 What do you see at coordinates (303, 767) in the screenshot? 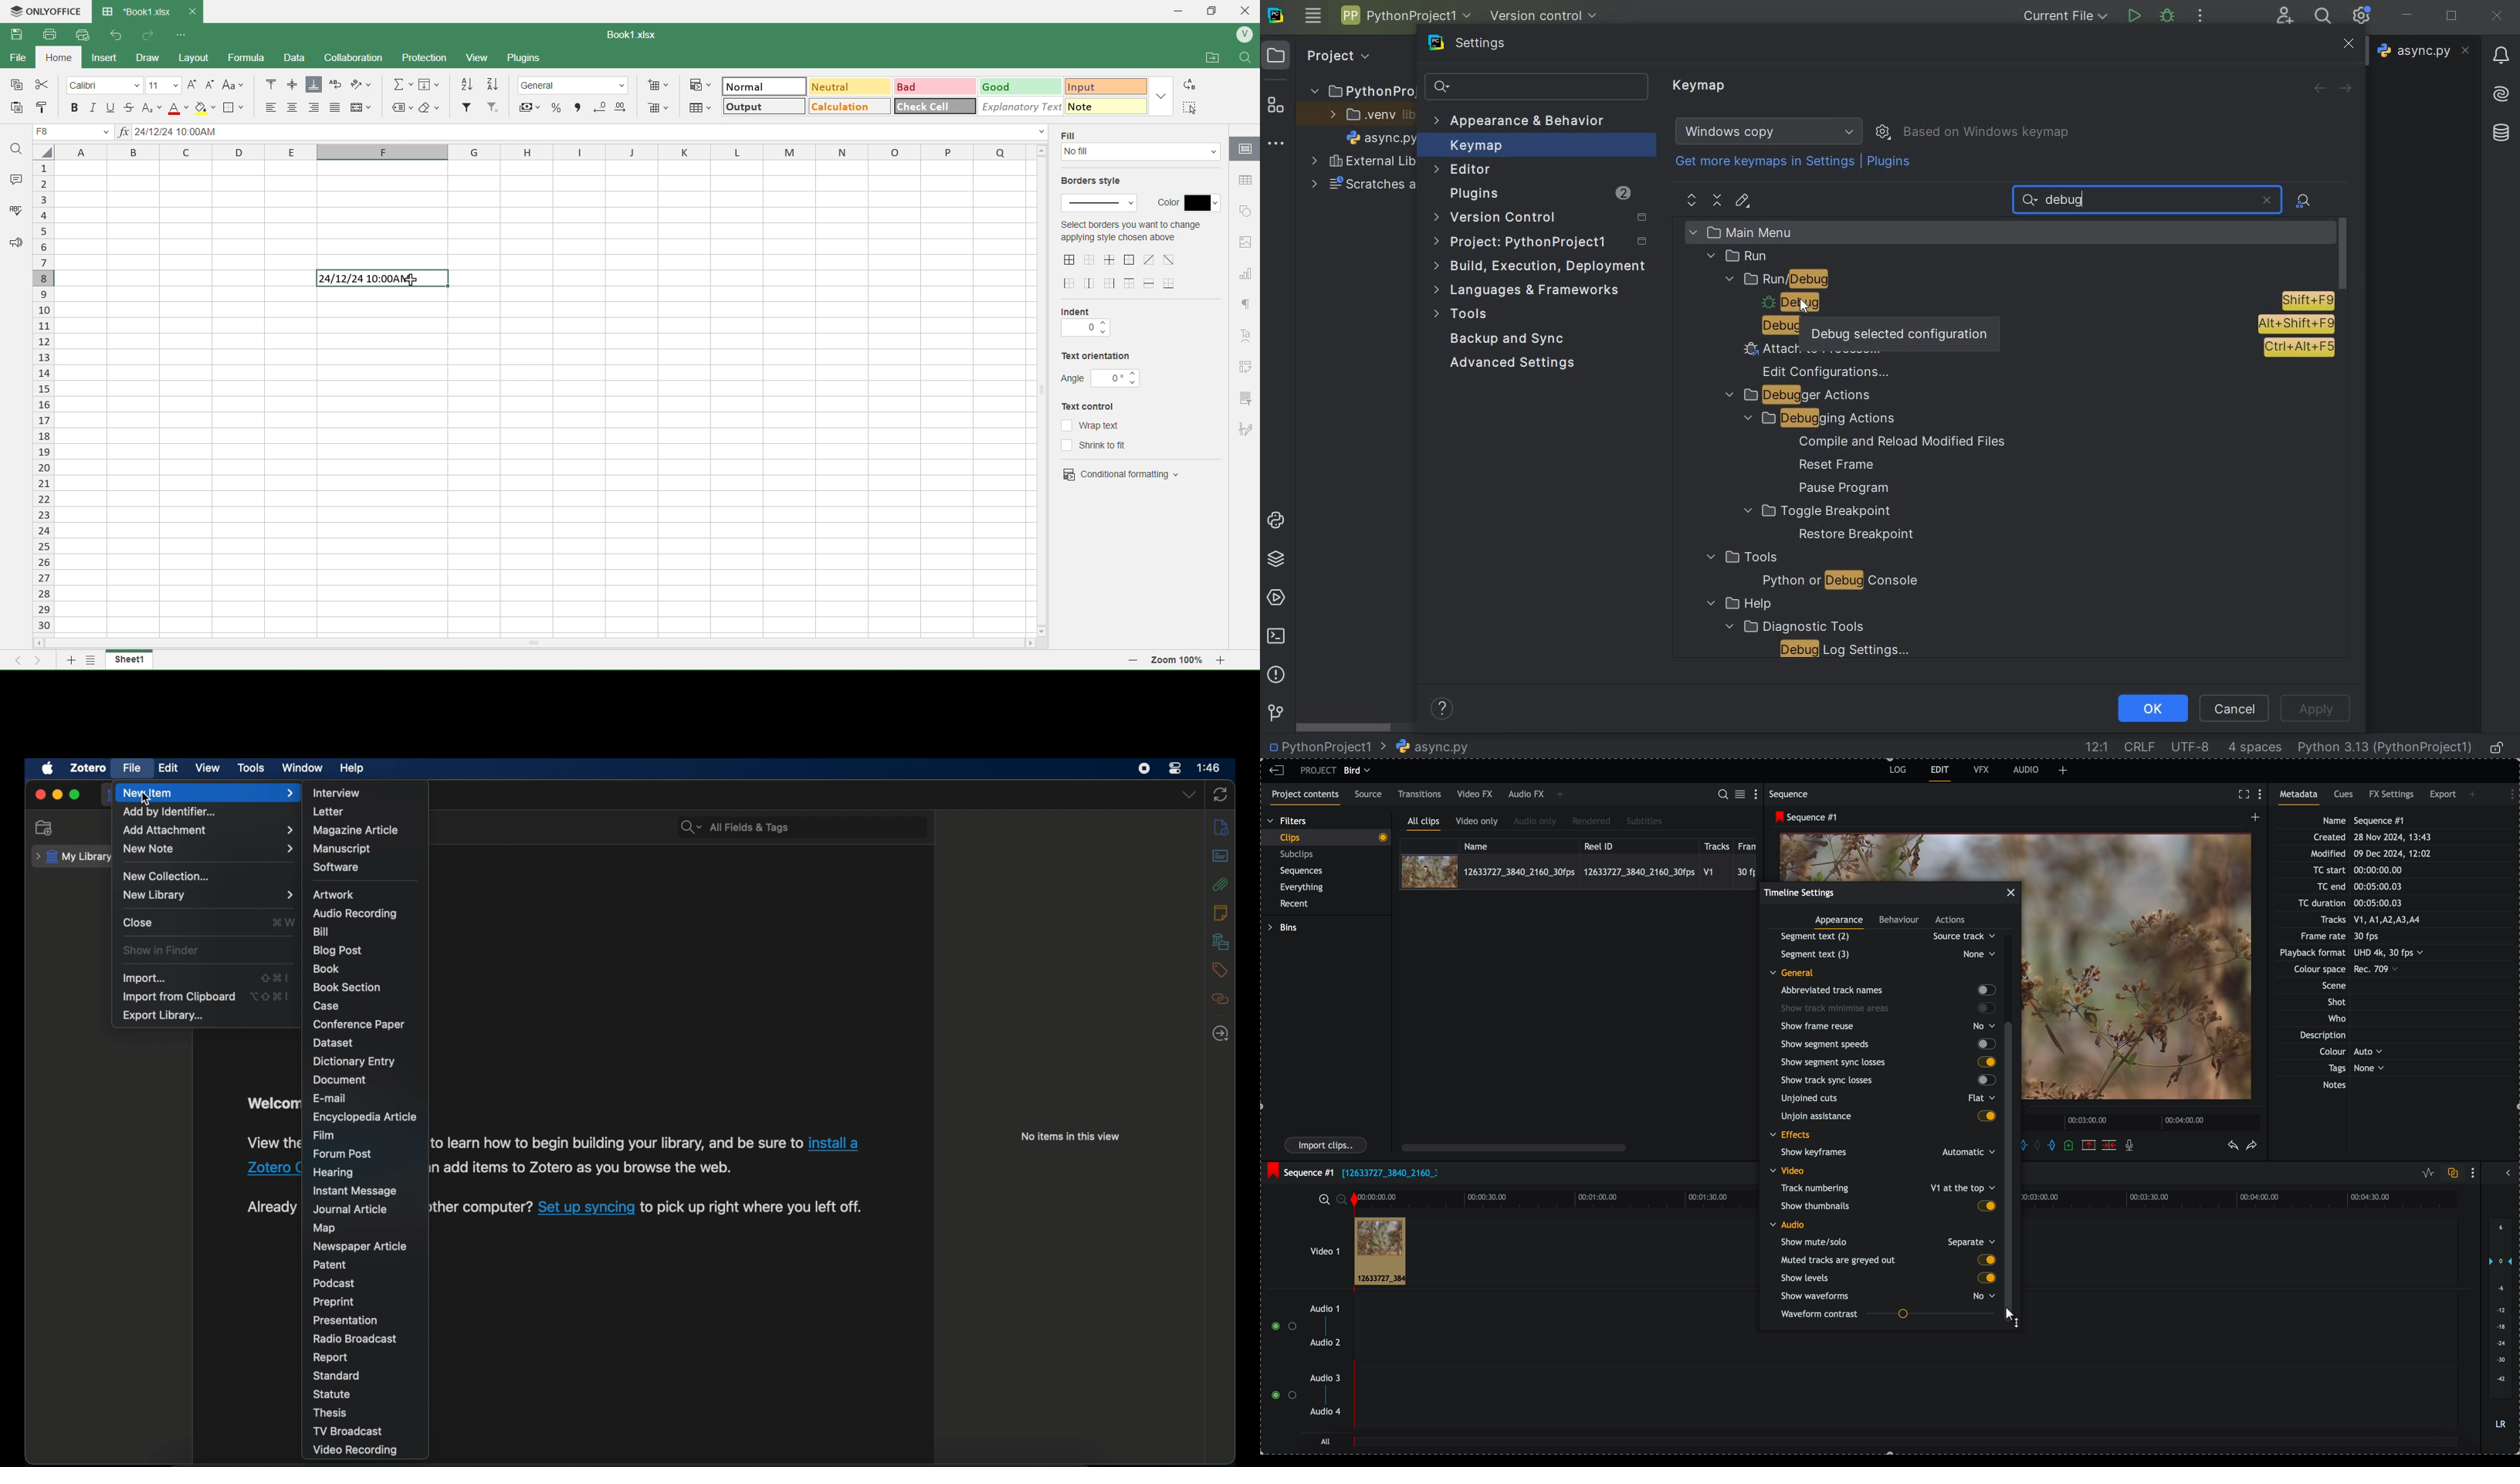
I see `window` at bounding box center [303, 767].